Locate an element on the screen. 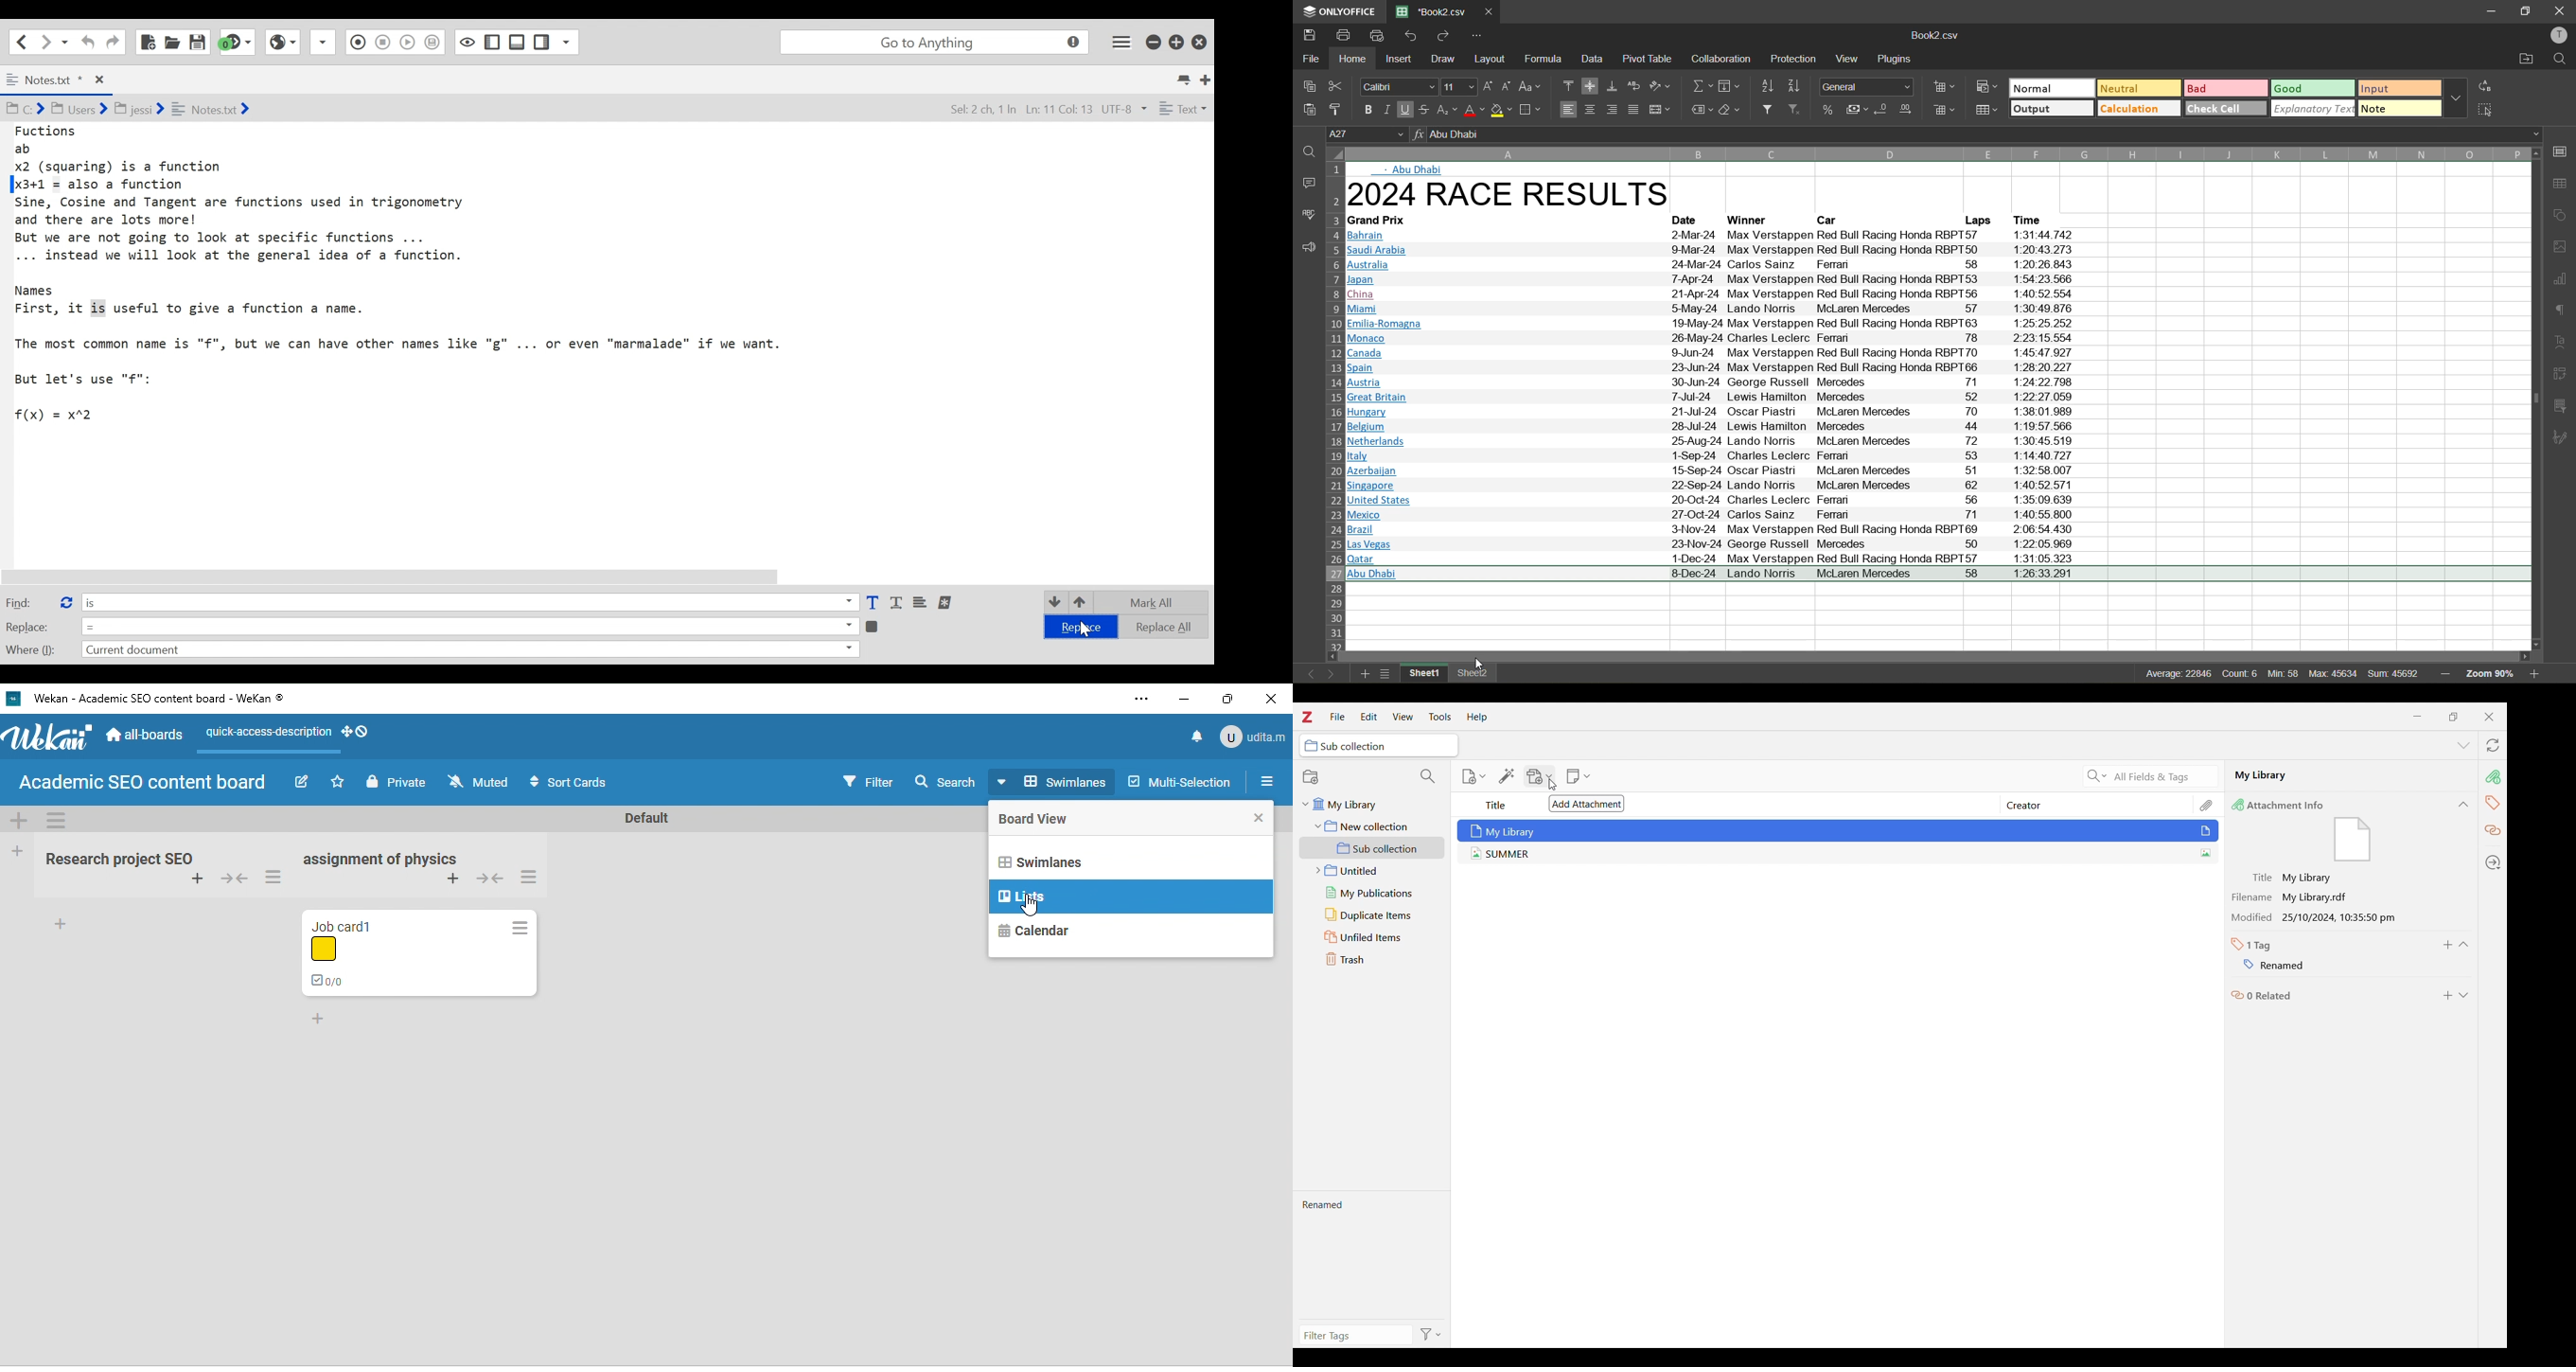  Filename My Library.rdf is located at coordinates (2297, 894).